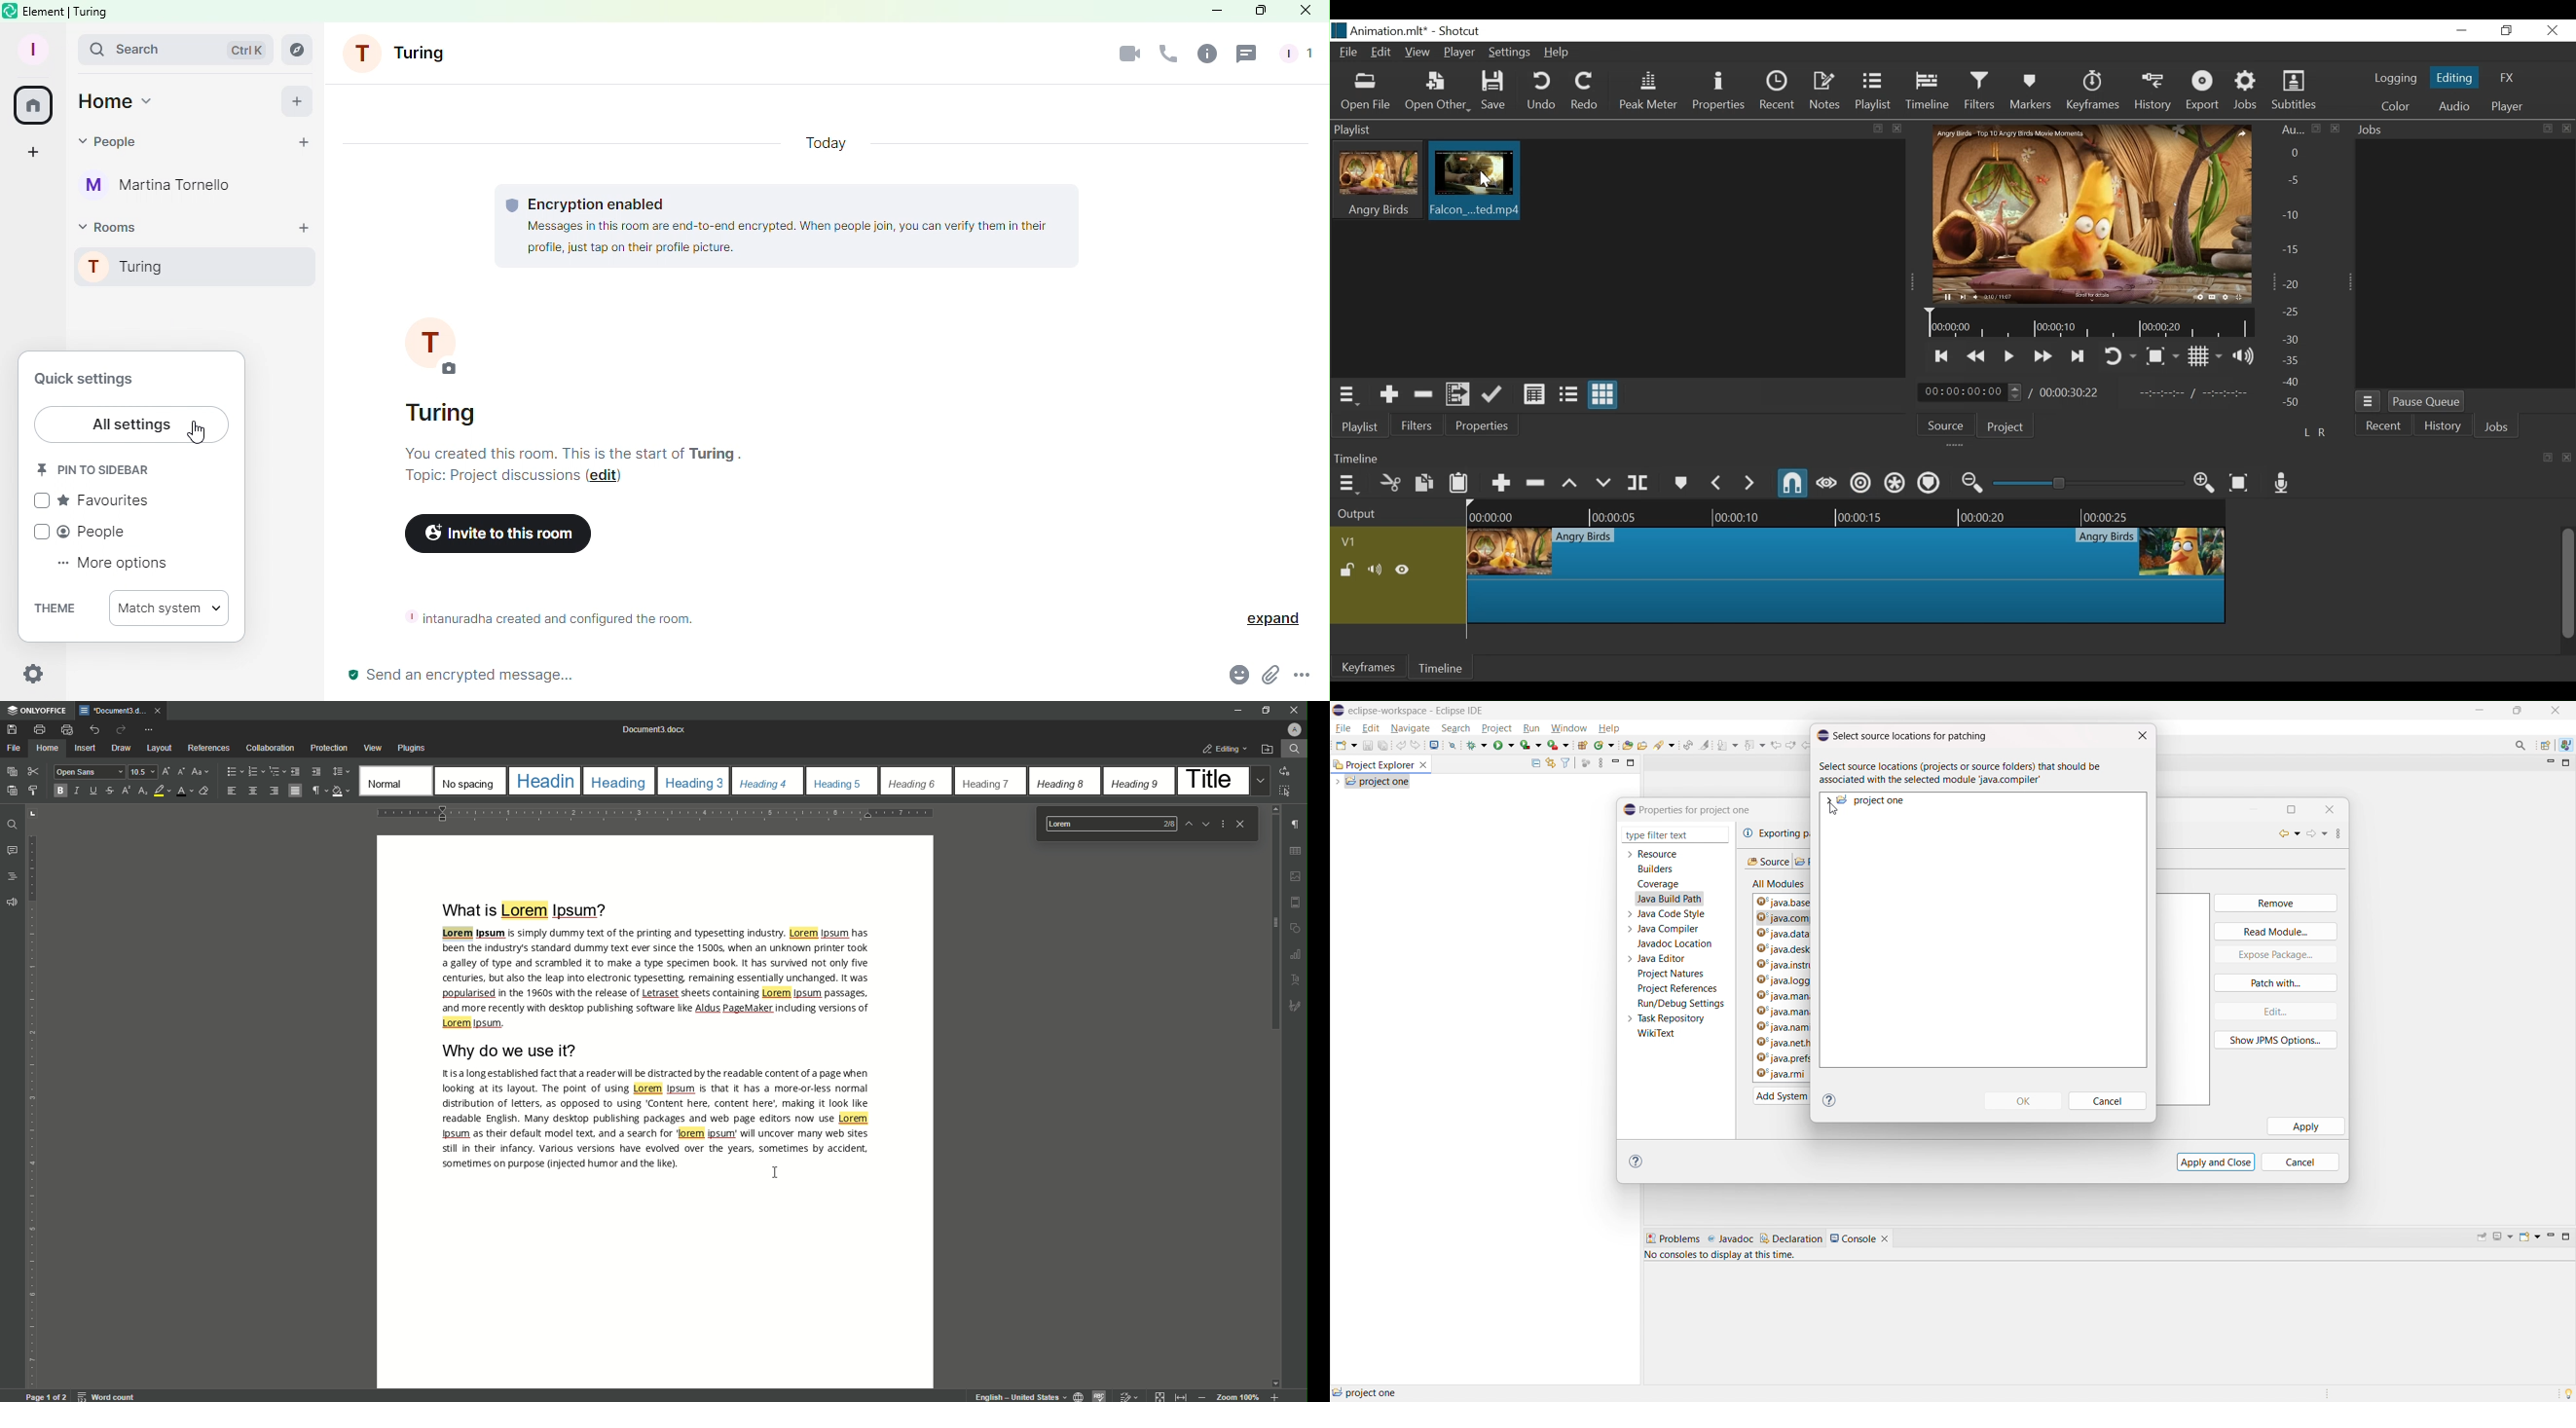 Image resolution: width=2576 pixels, height=1428 pixels. Describe the element at coordinates (1376, 570) in the screenshot. I see `Mute` at that location.